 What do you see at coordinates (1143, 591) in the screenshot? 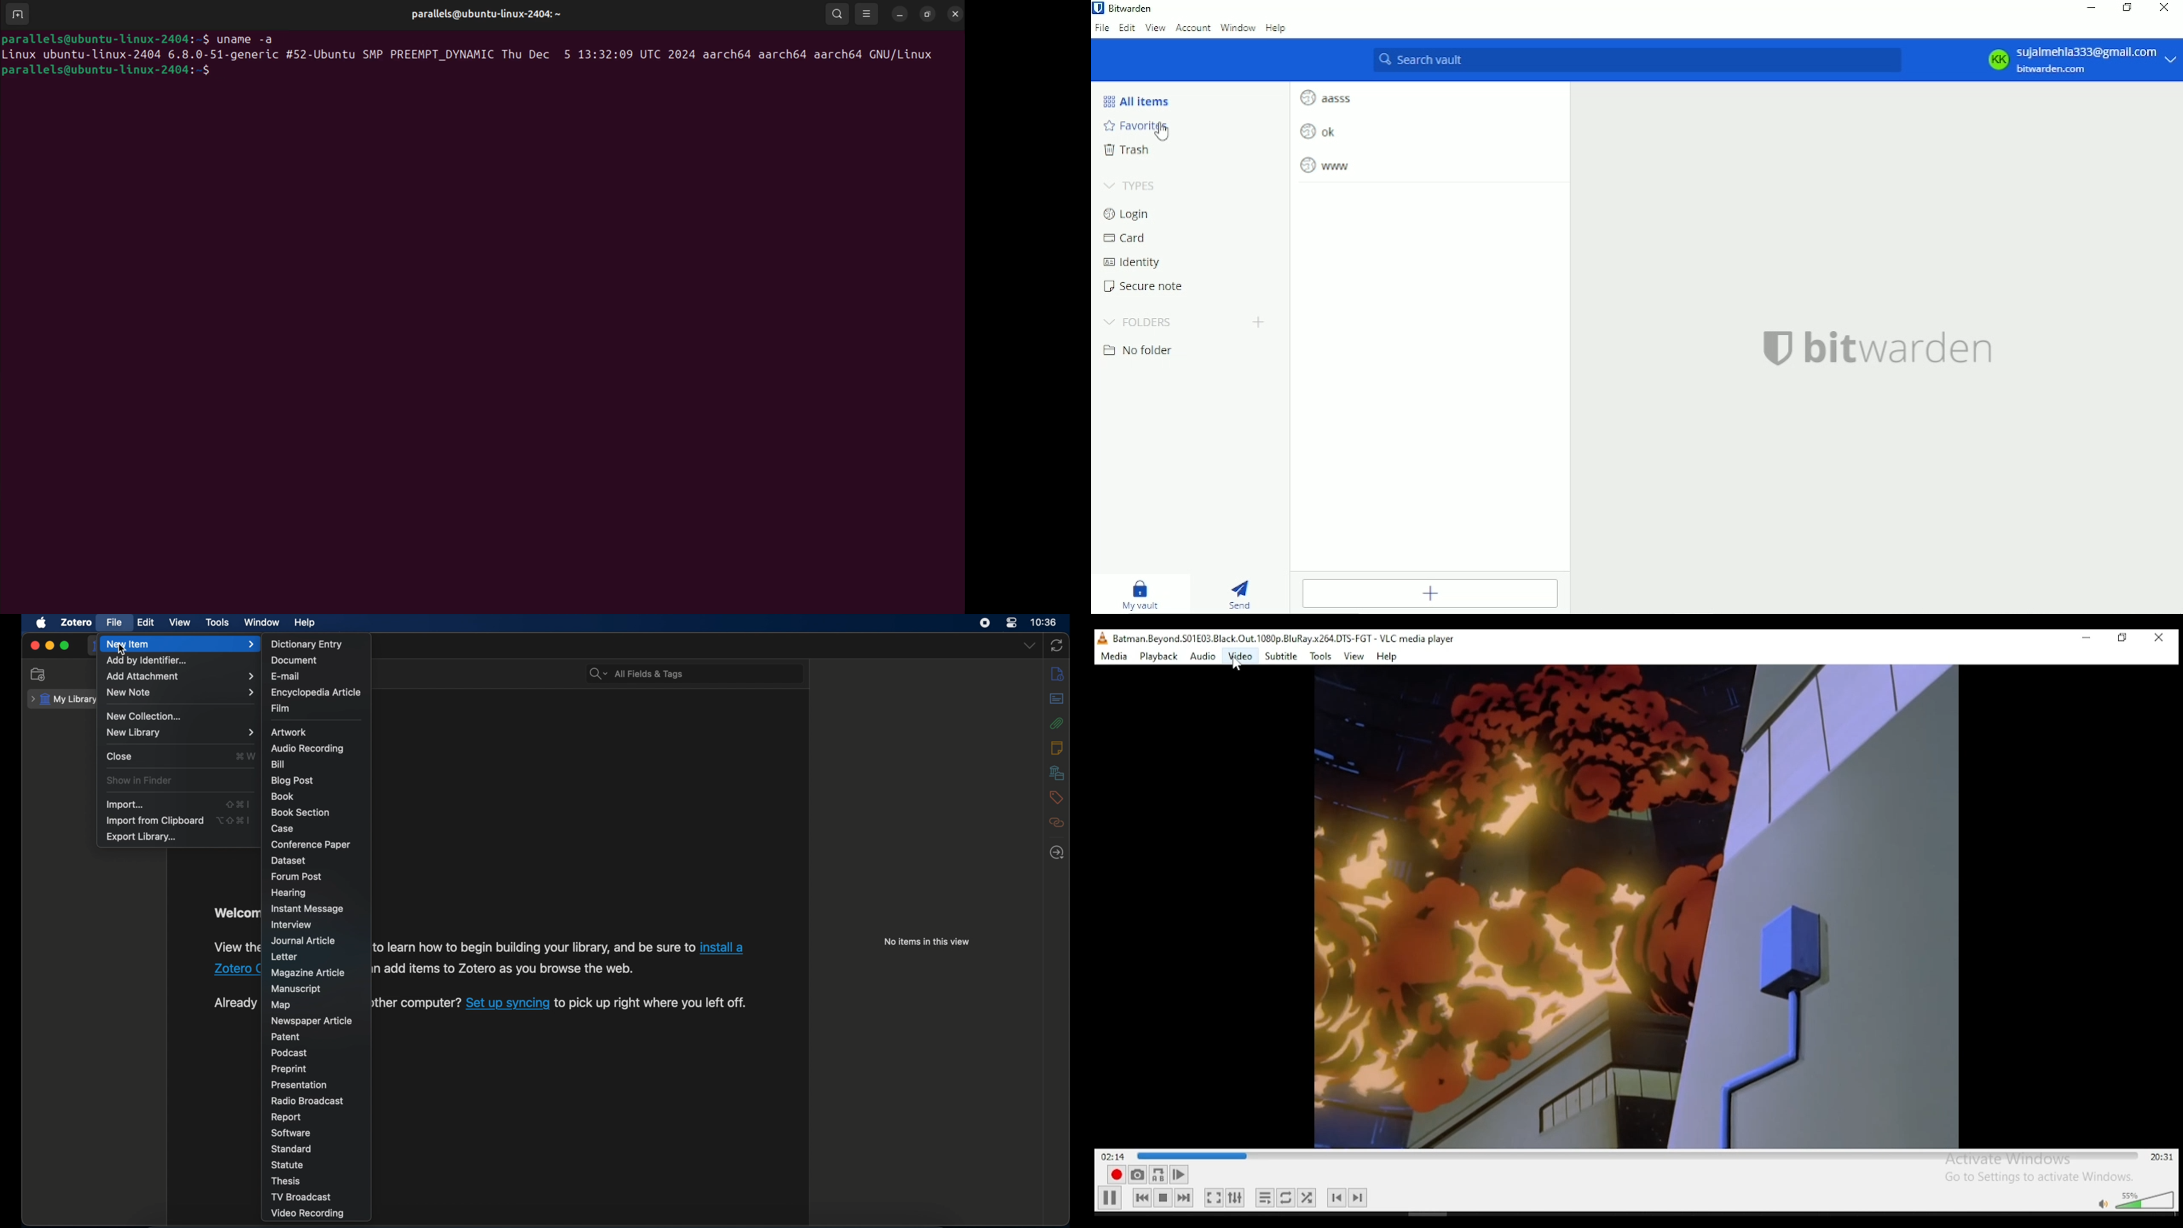
I see `My vault` at bounding box center [1143, 591].